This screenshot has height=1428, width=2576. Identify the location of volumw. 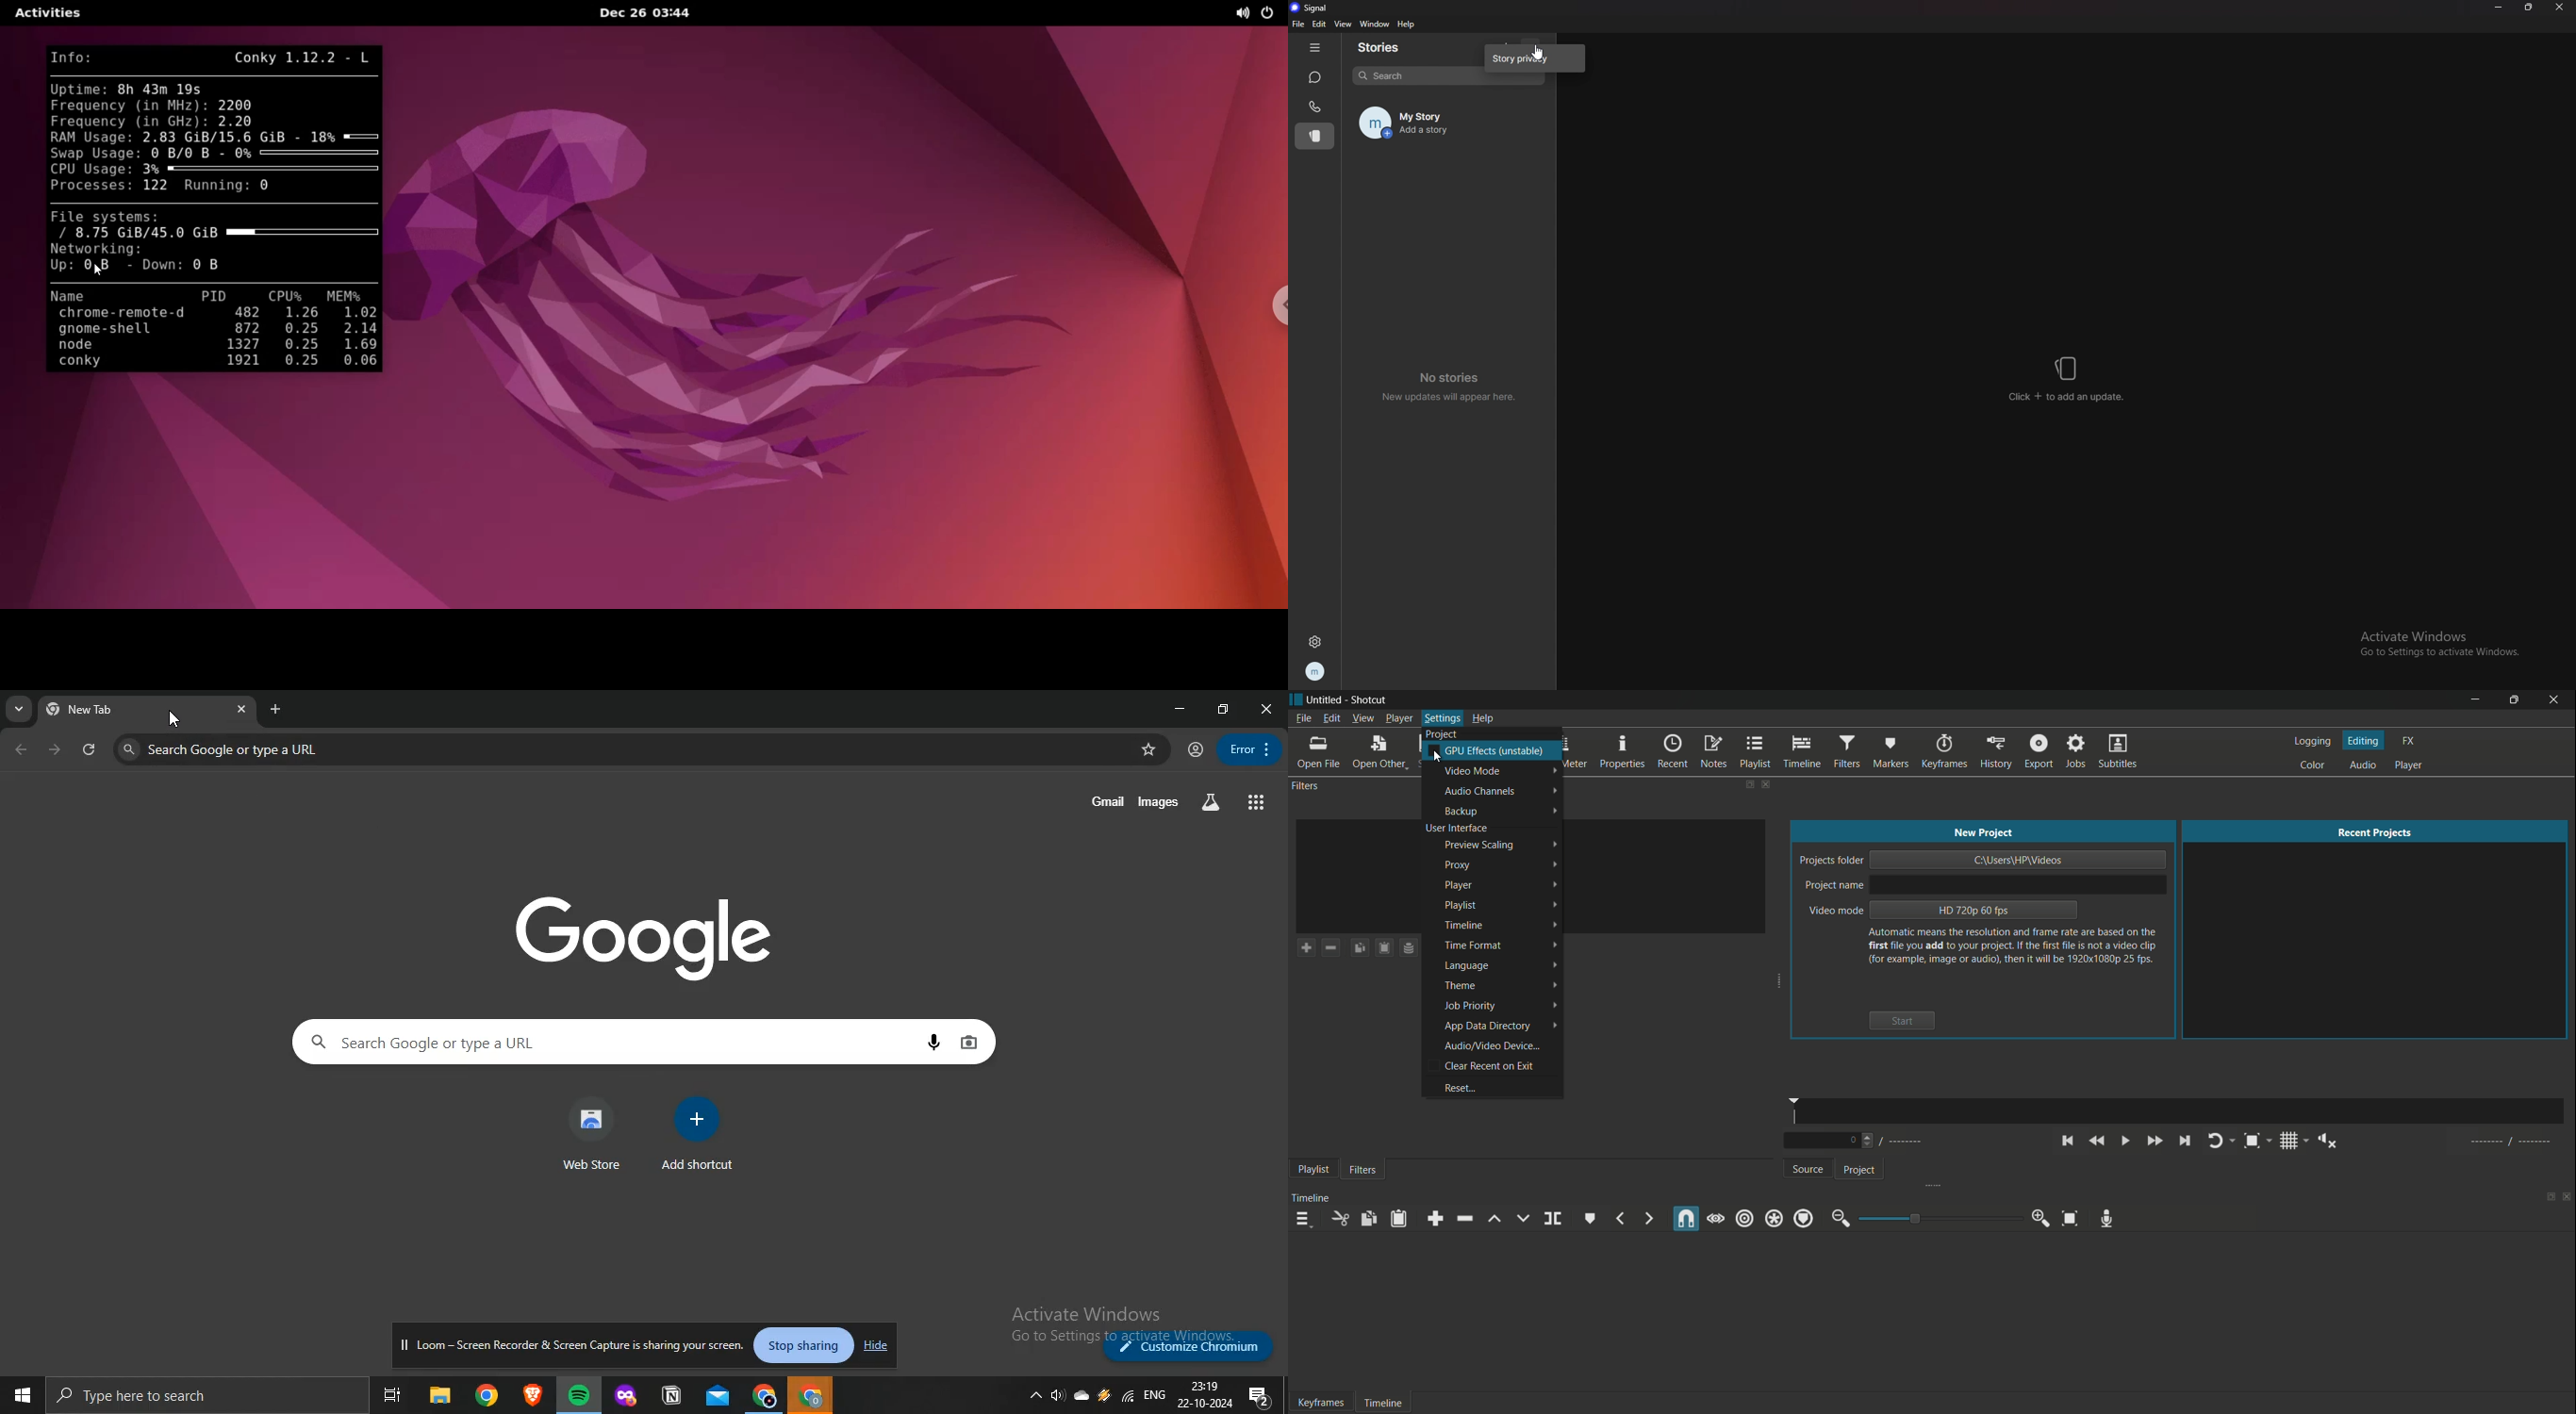
(1058, 1395).